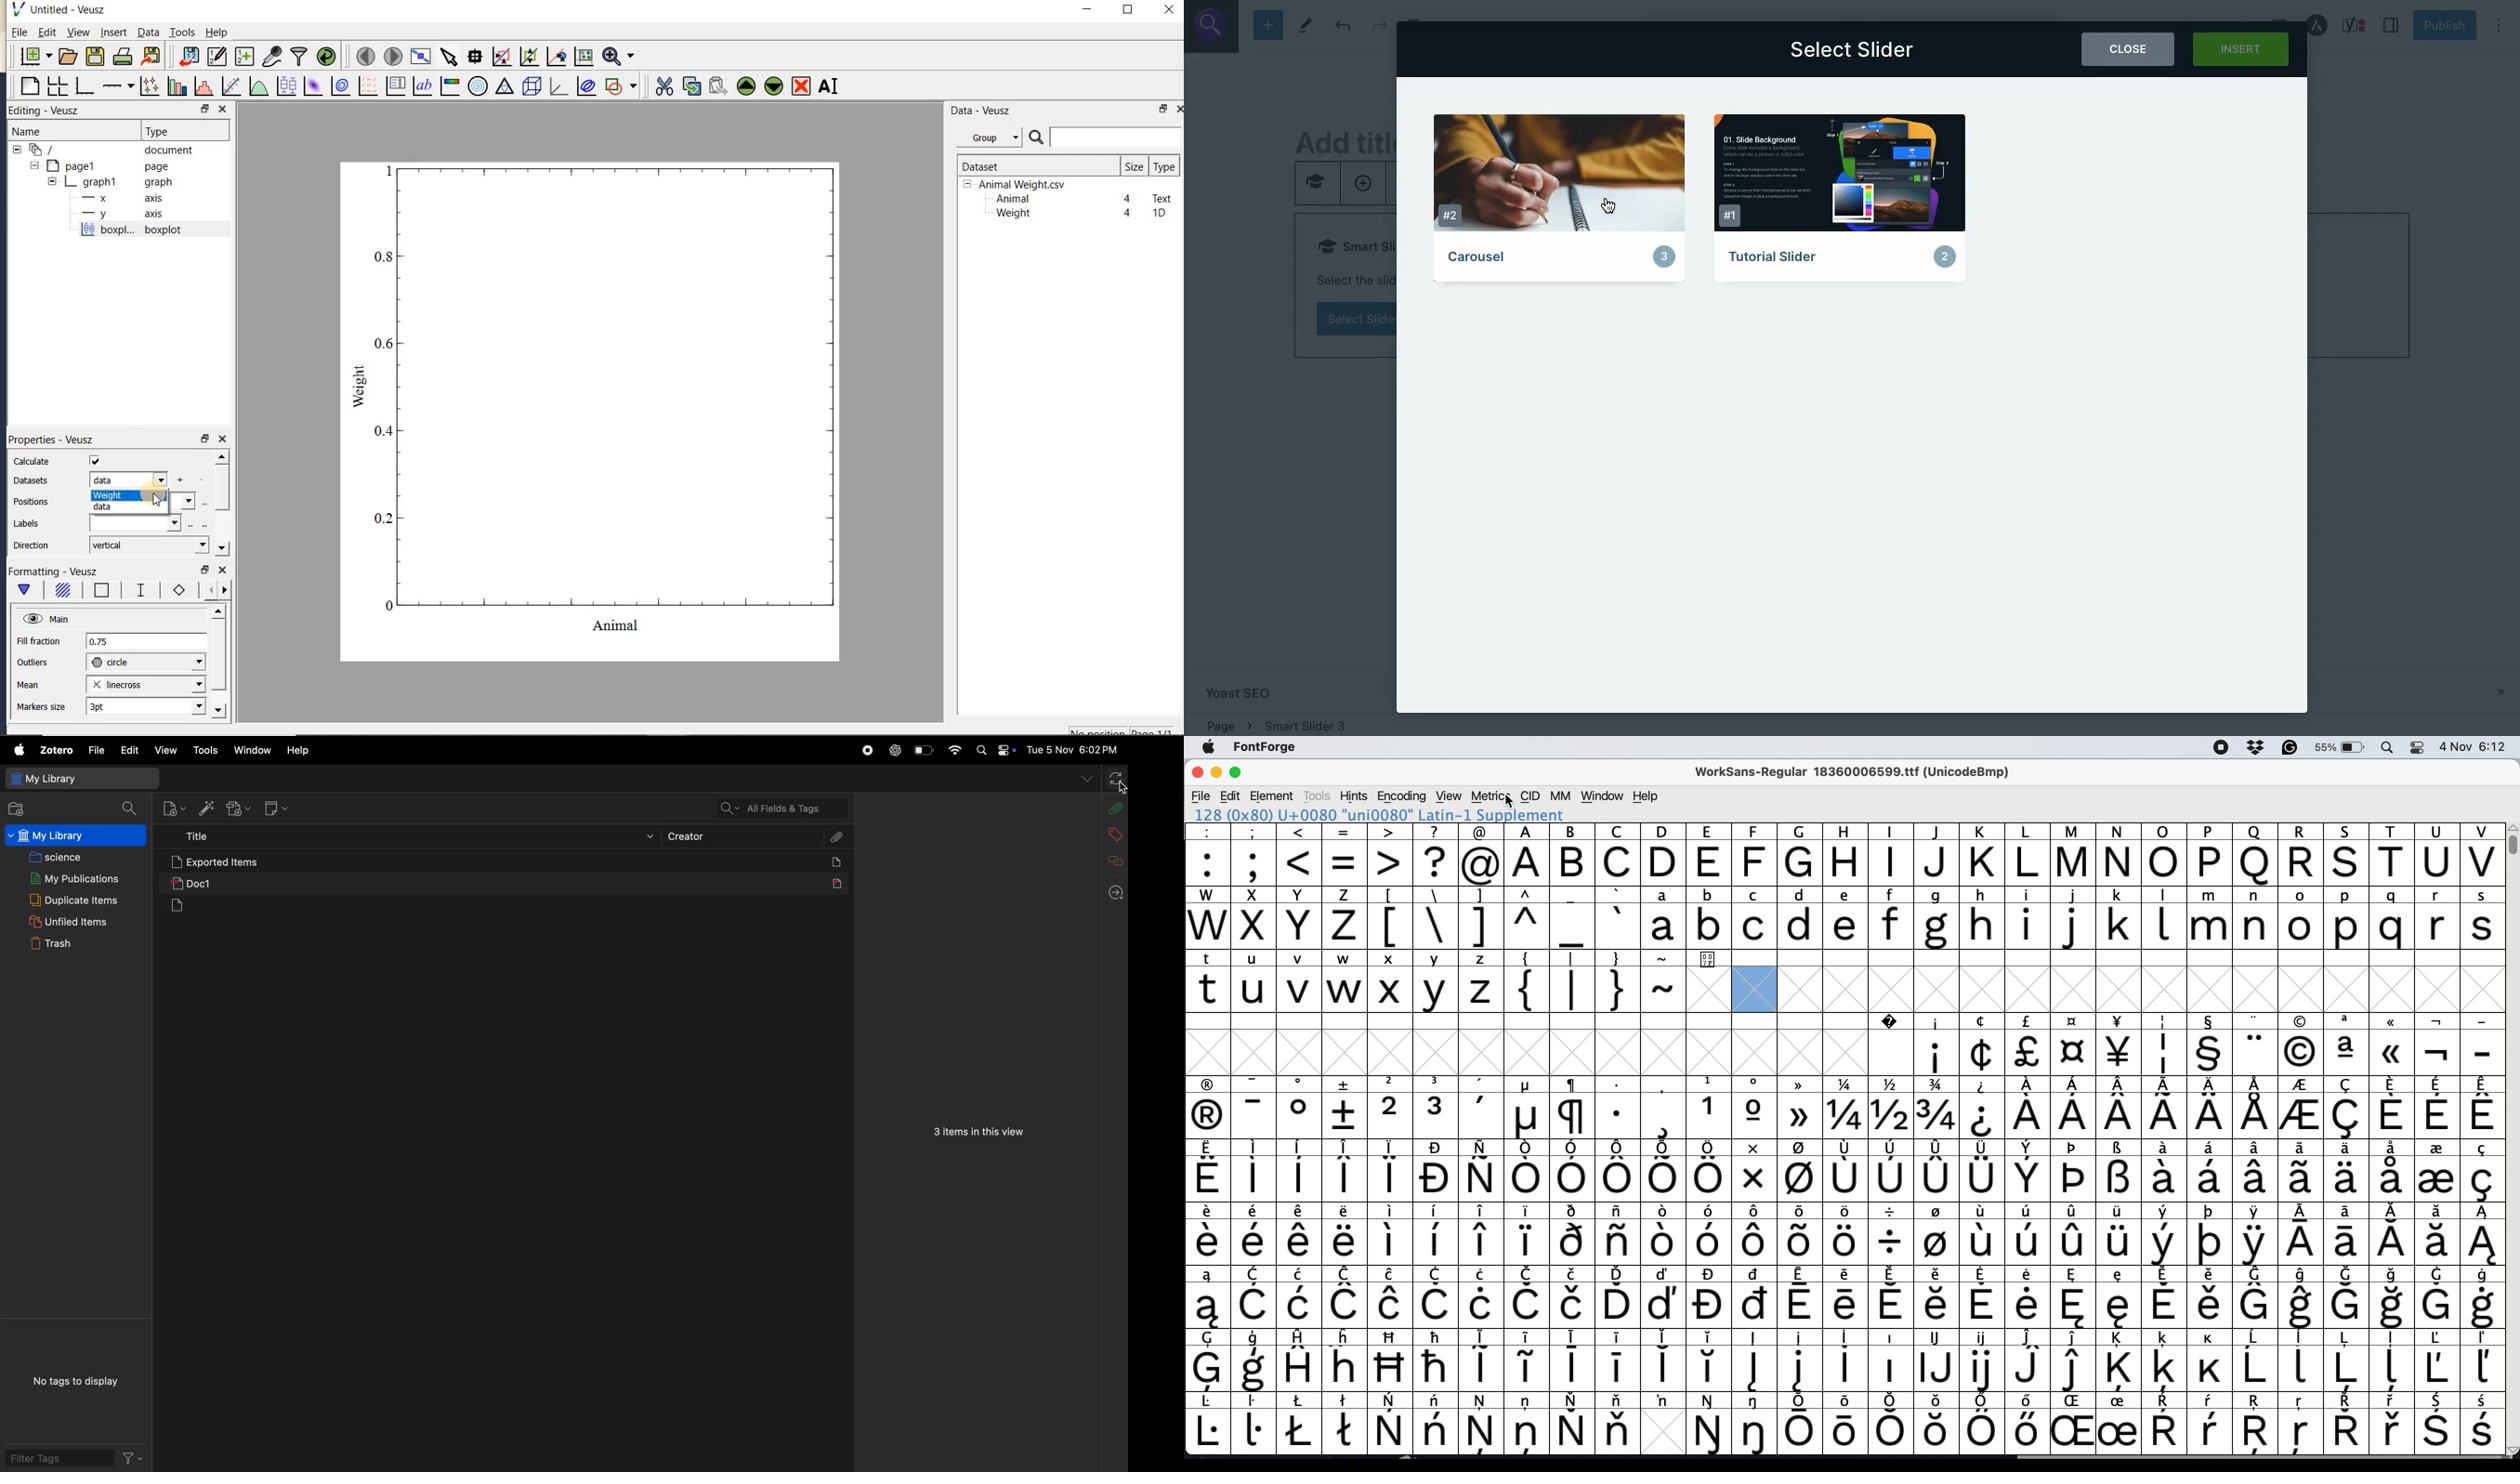  I want to click on special characters, so click(2180, 1022).